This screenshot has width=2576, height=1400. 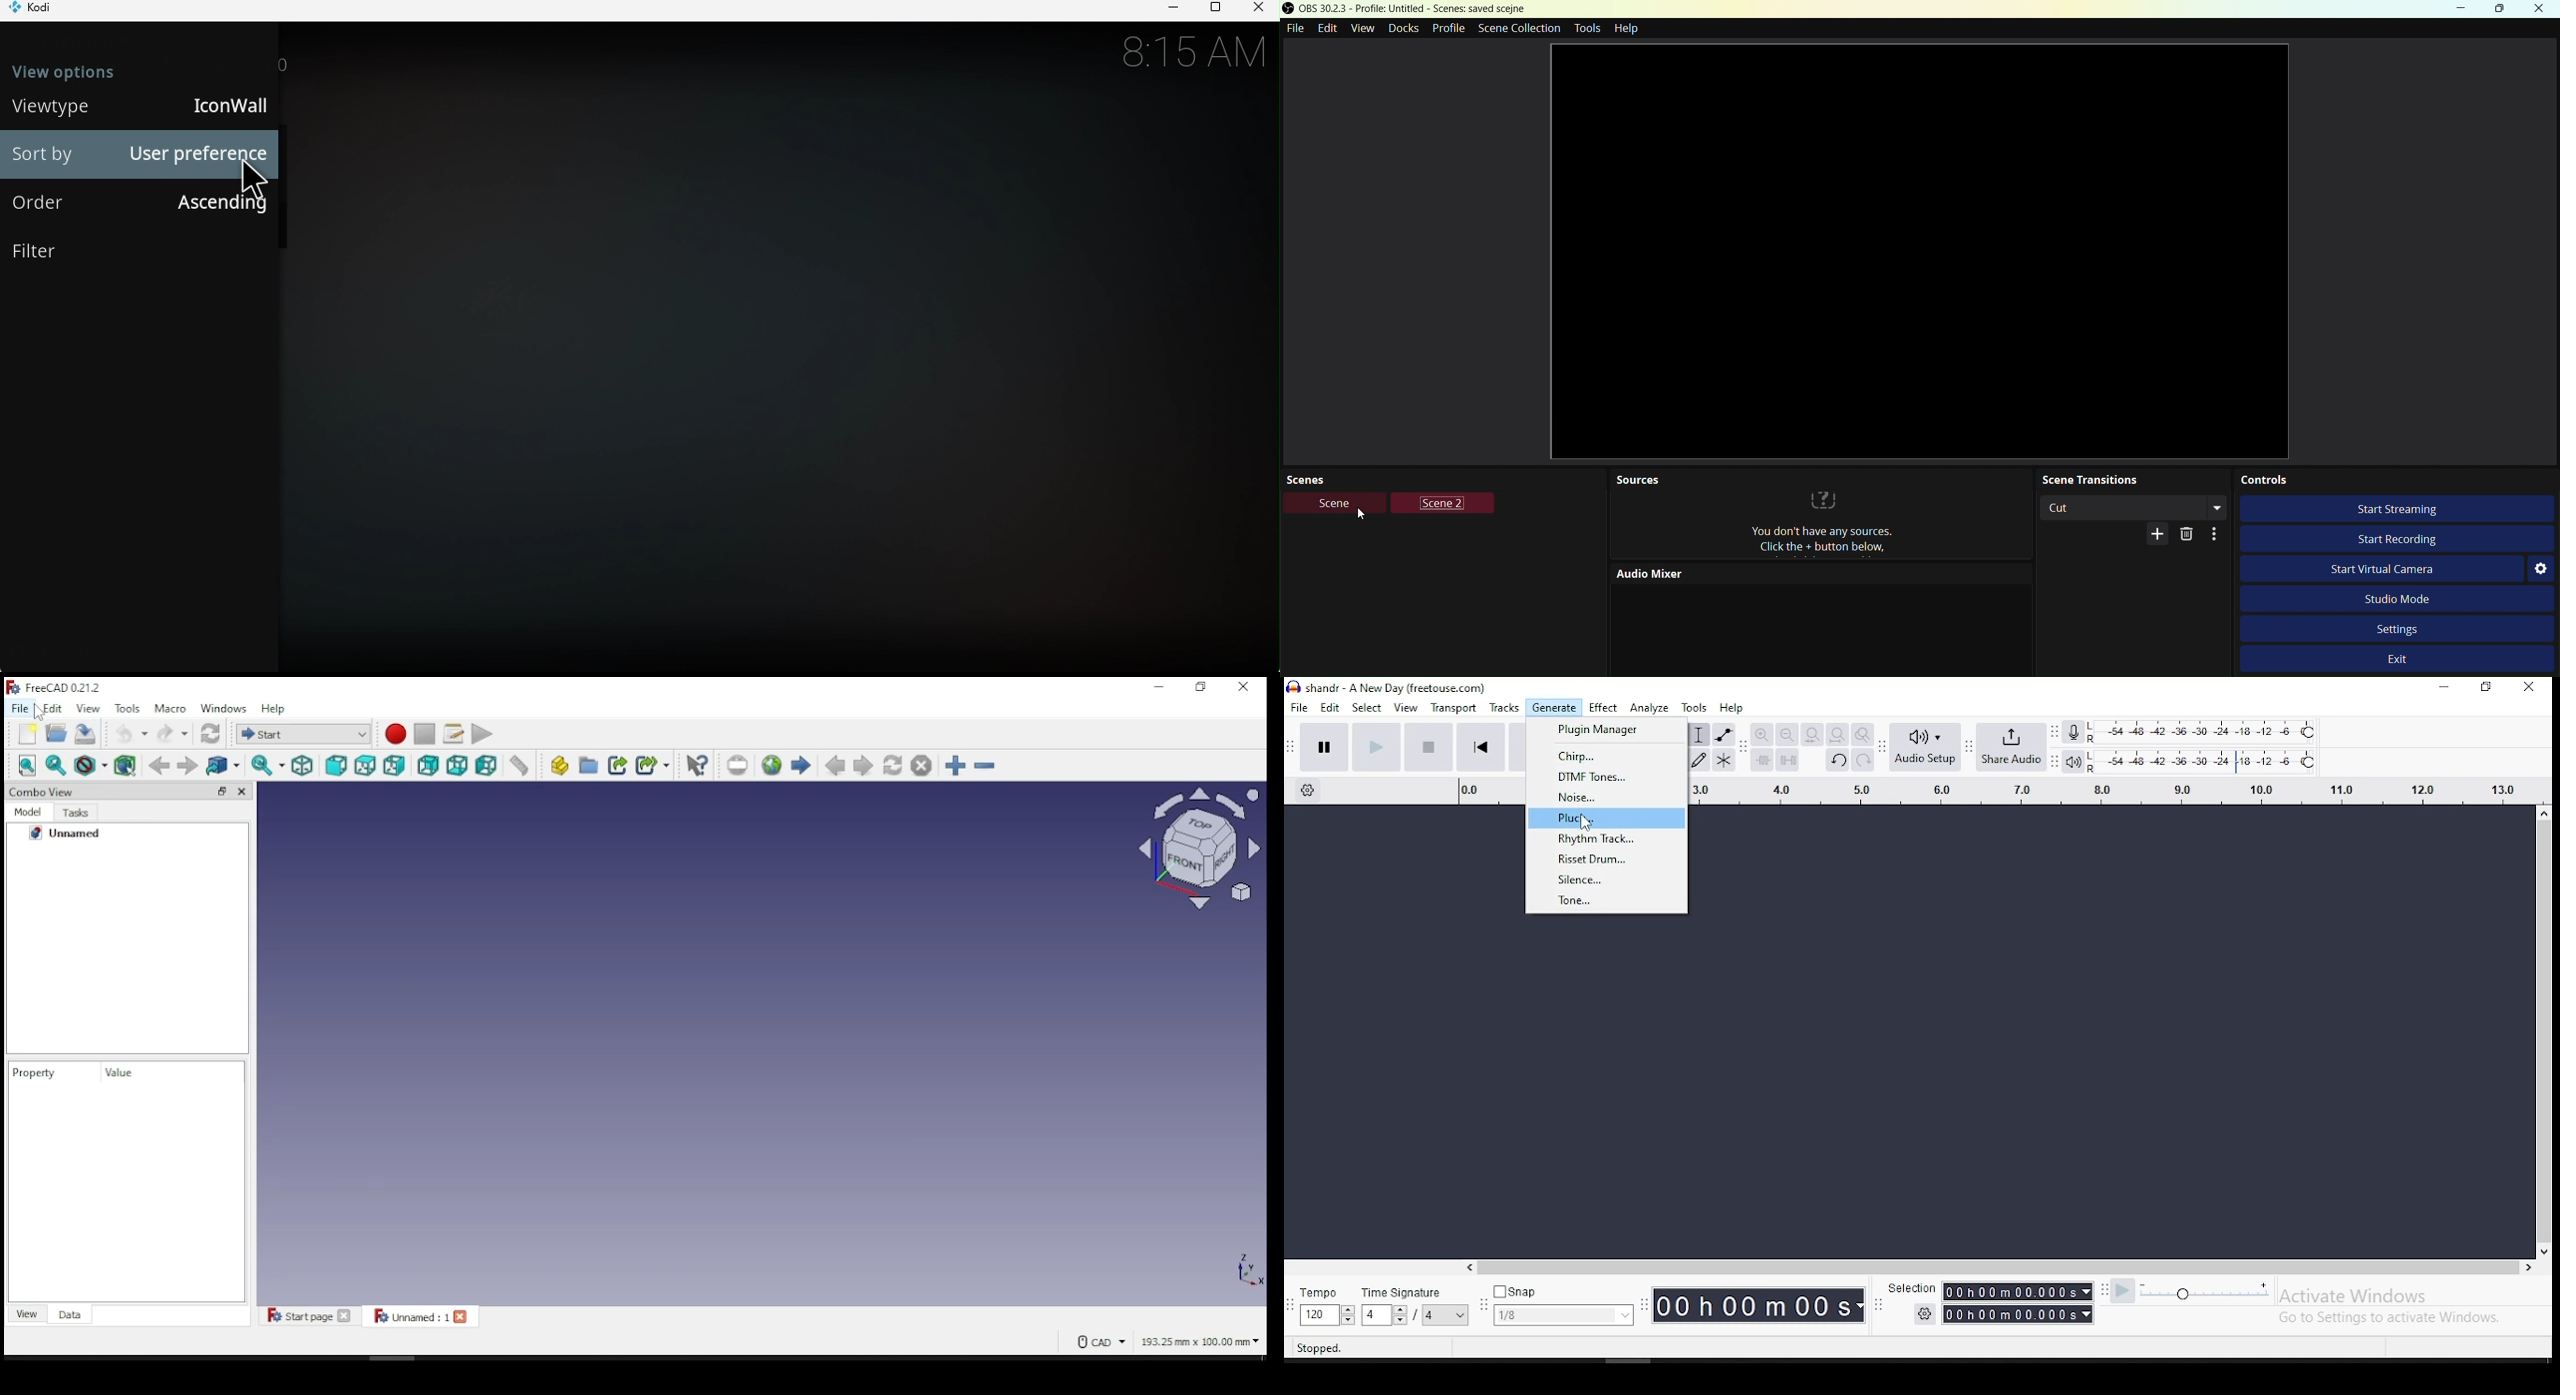 I want to click on macro recording, so click(x=396, y=734).